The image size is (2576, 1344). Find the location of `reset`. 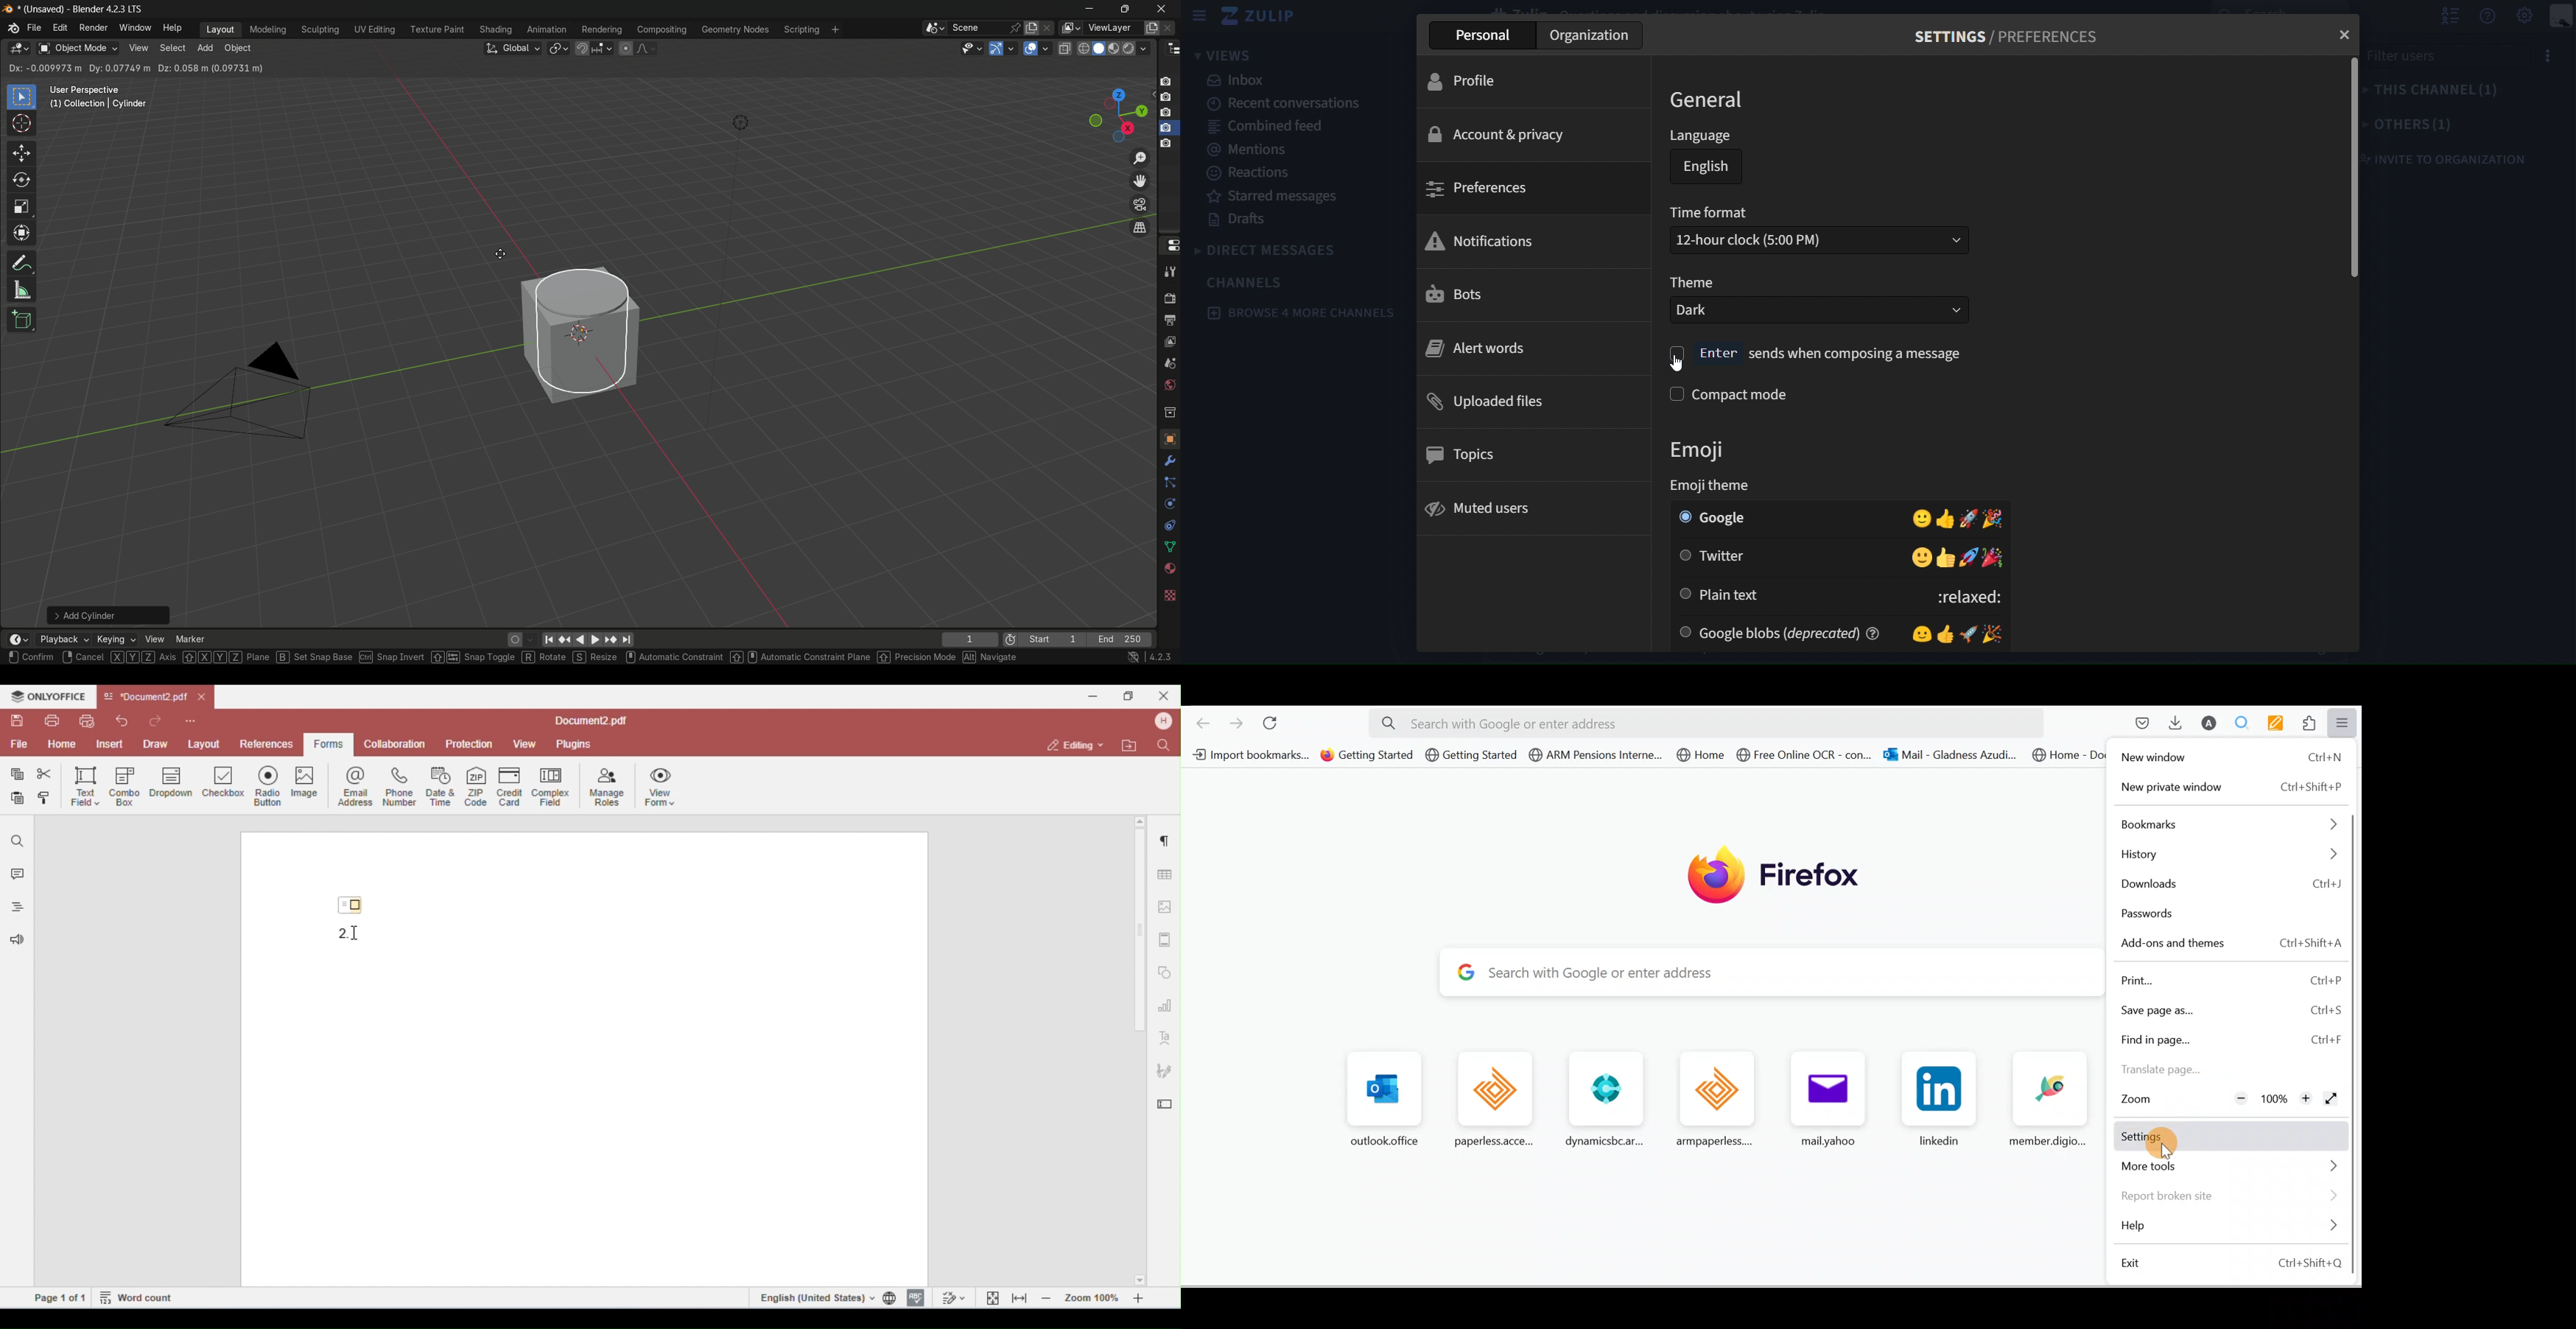

reset is located at coordinates (567, 640).